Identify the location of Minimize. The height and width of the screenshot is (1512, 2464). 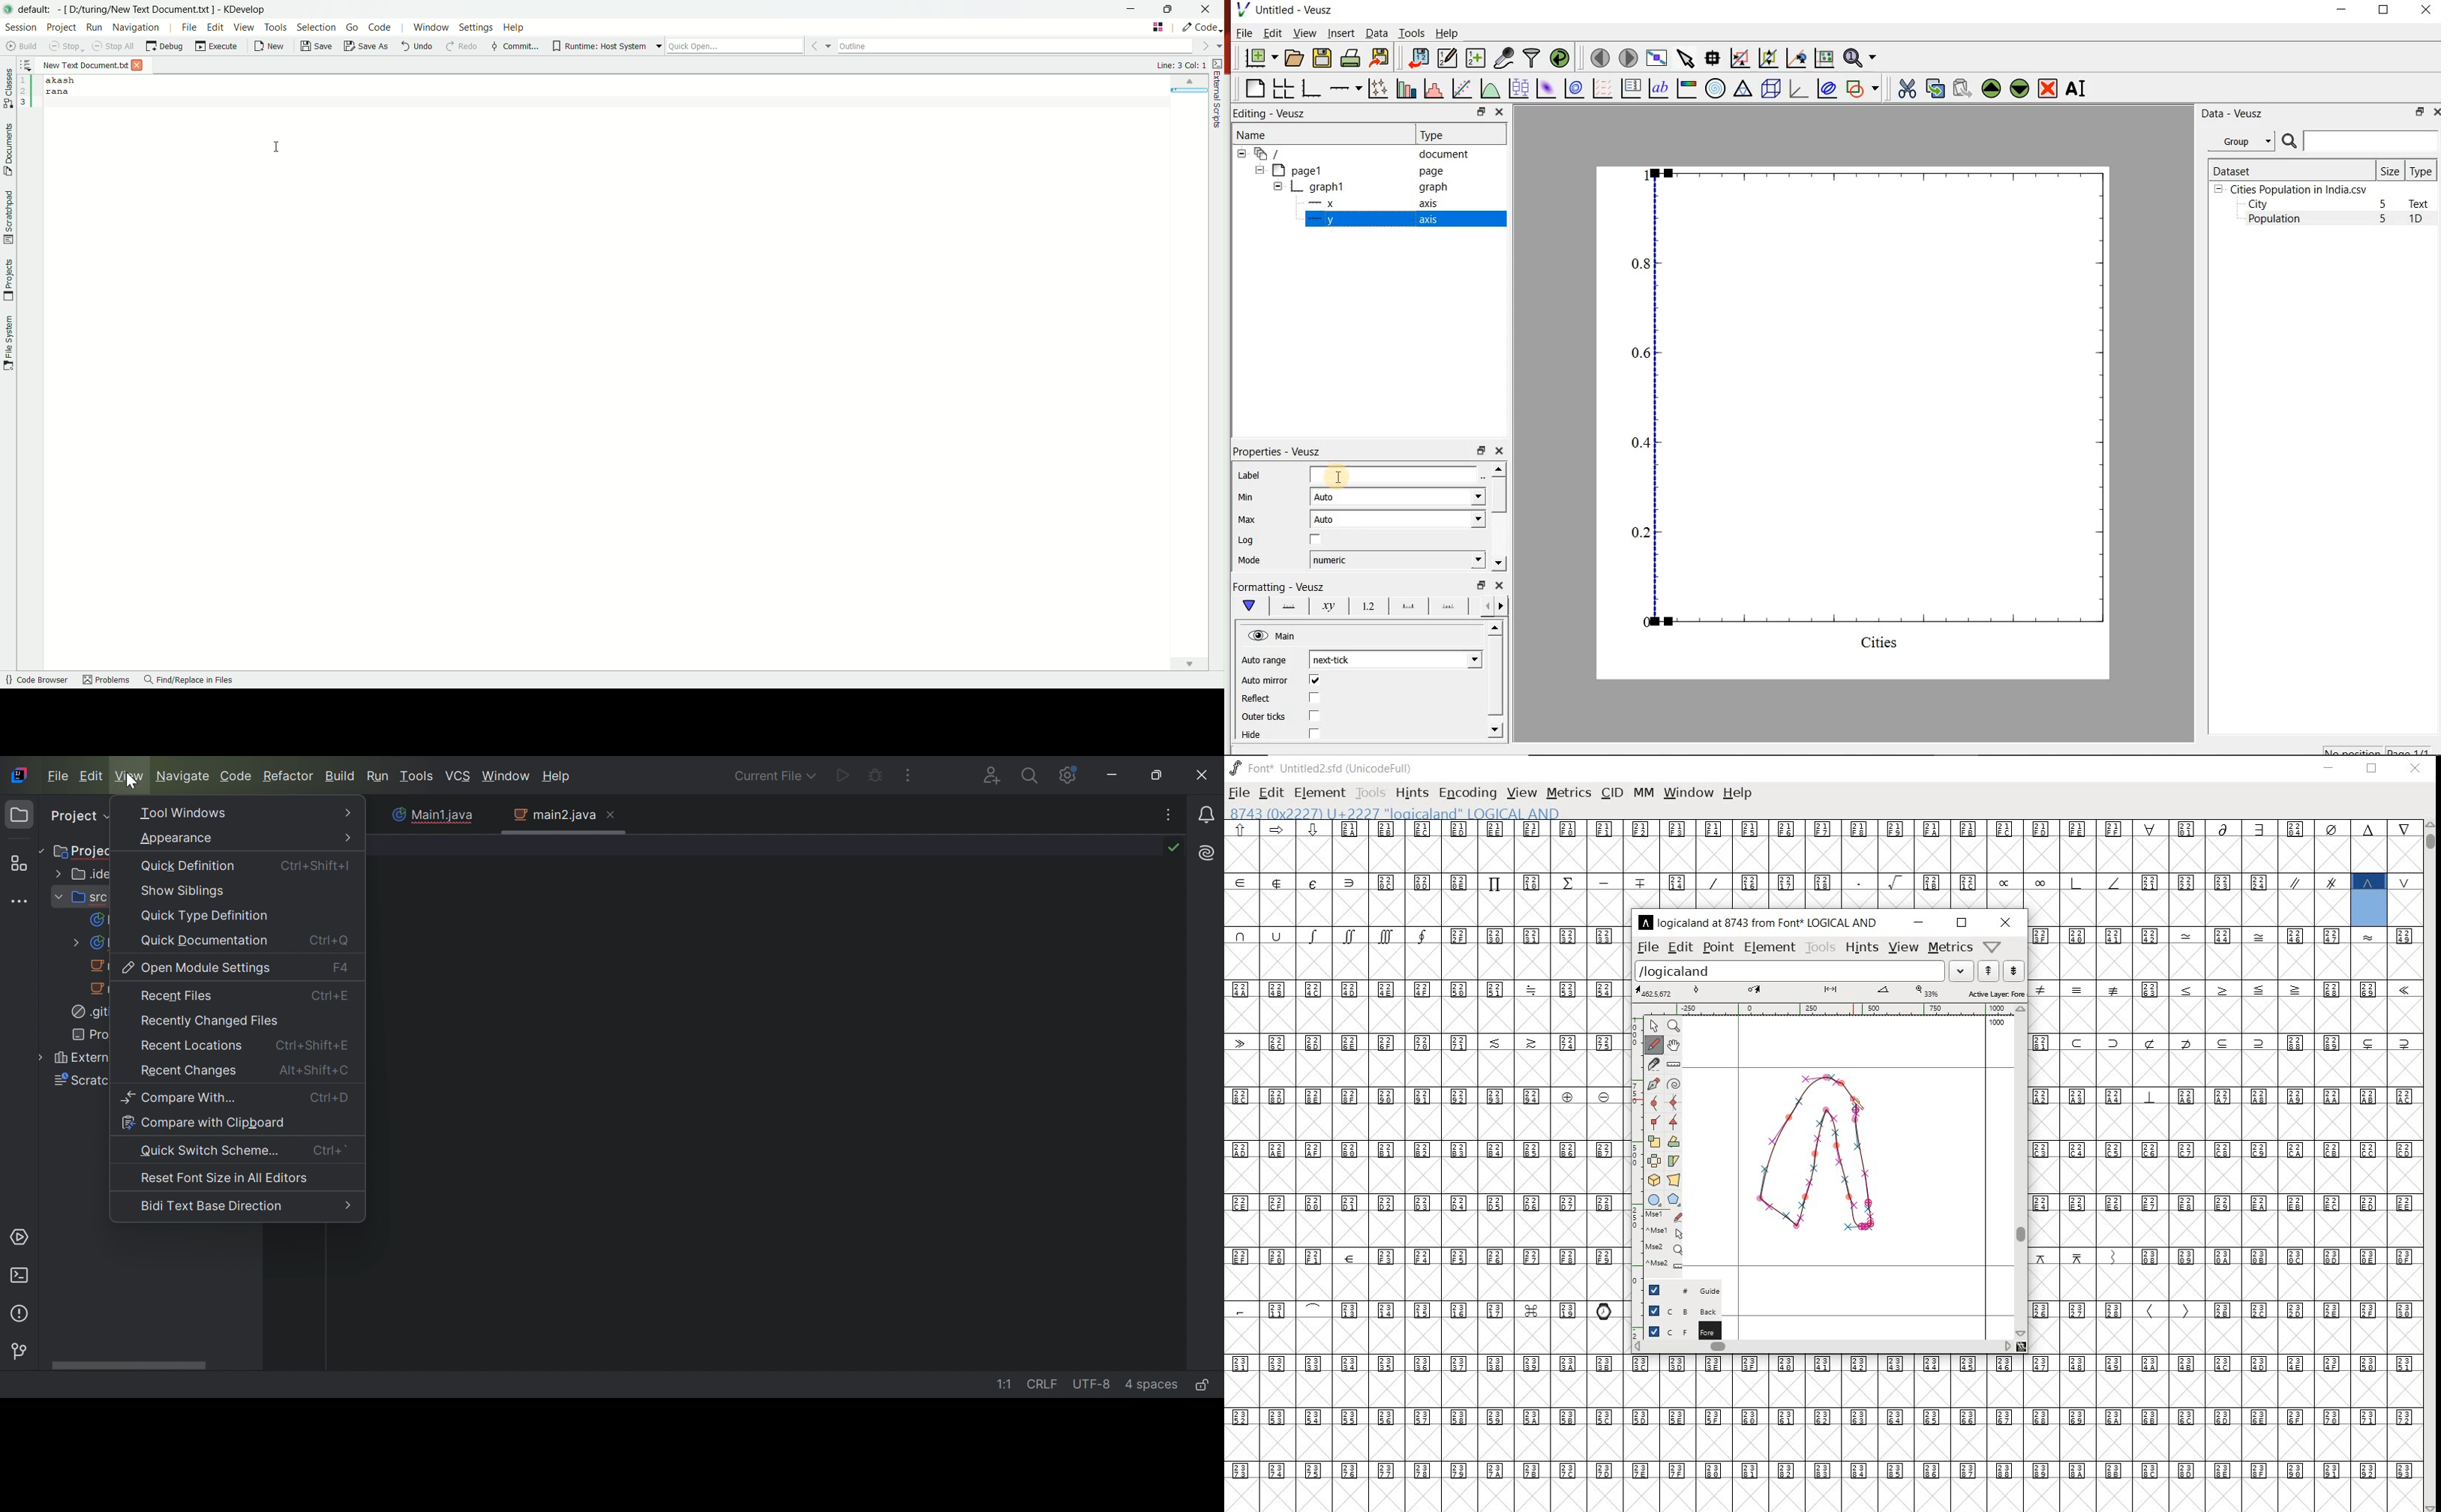
(1113, 775).